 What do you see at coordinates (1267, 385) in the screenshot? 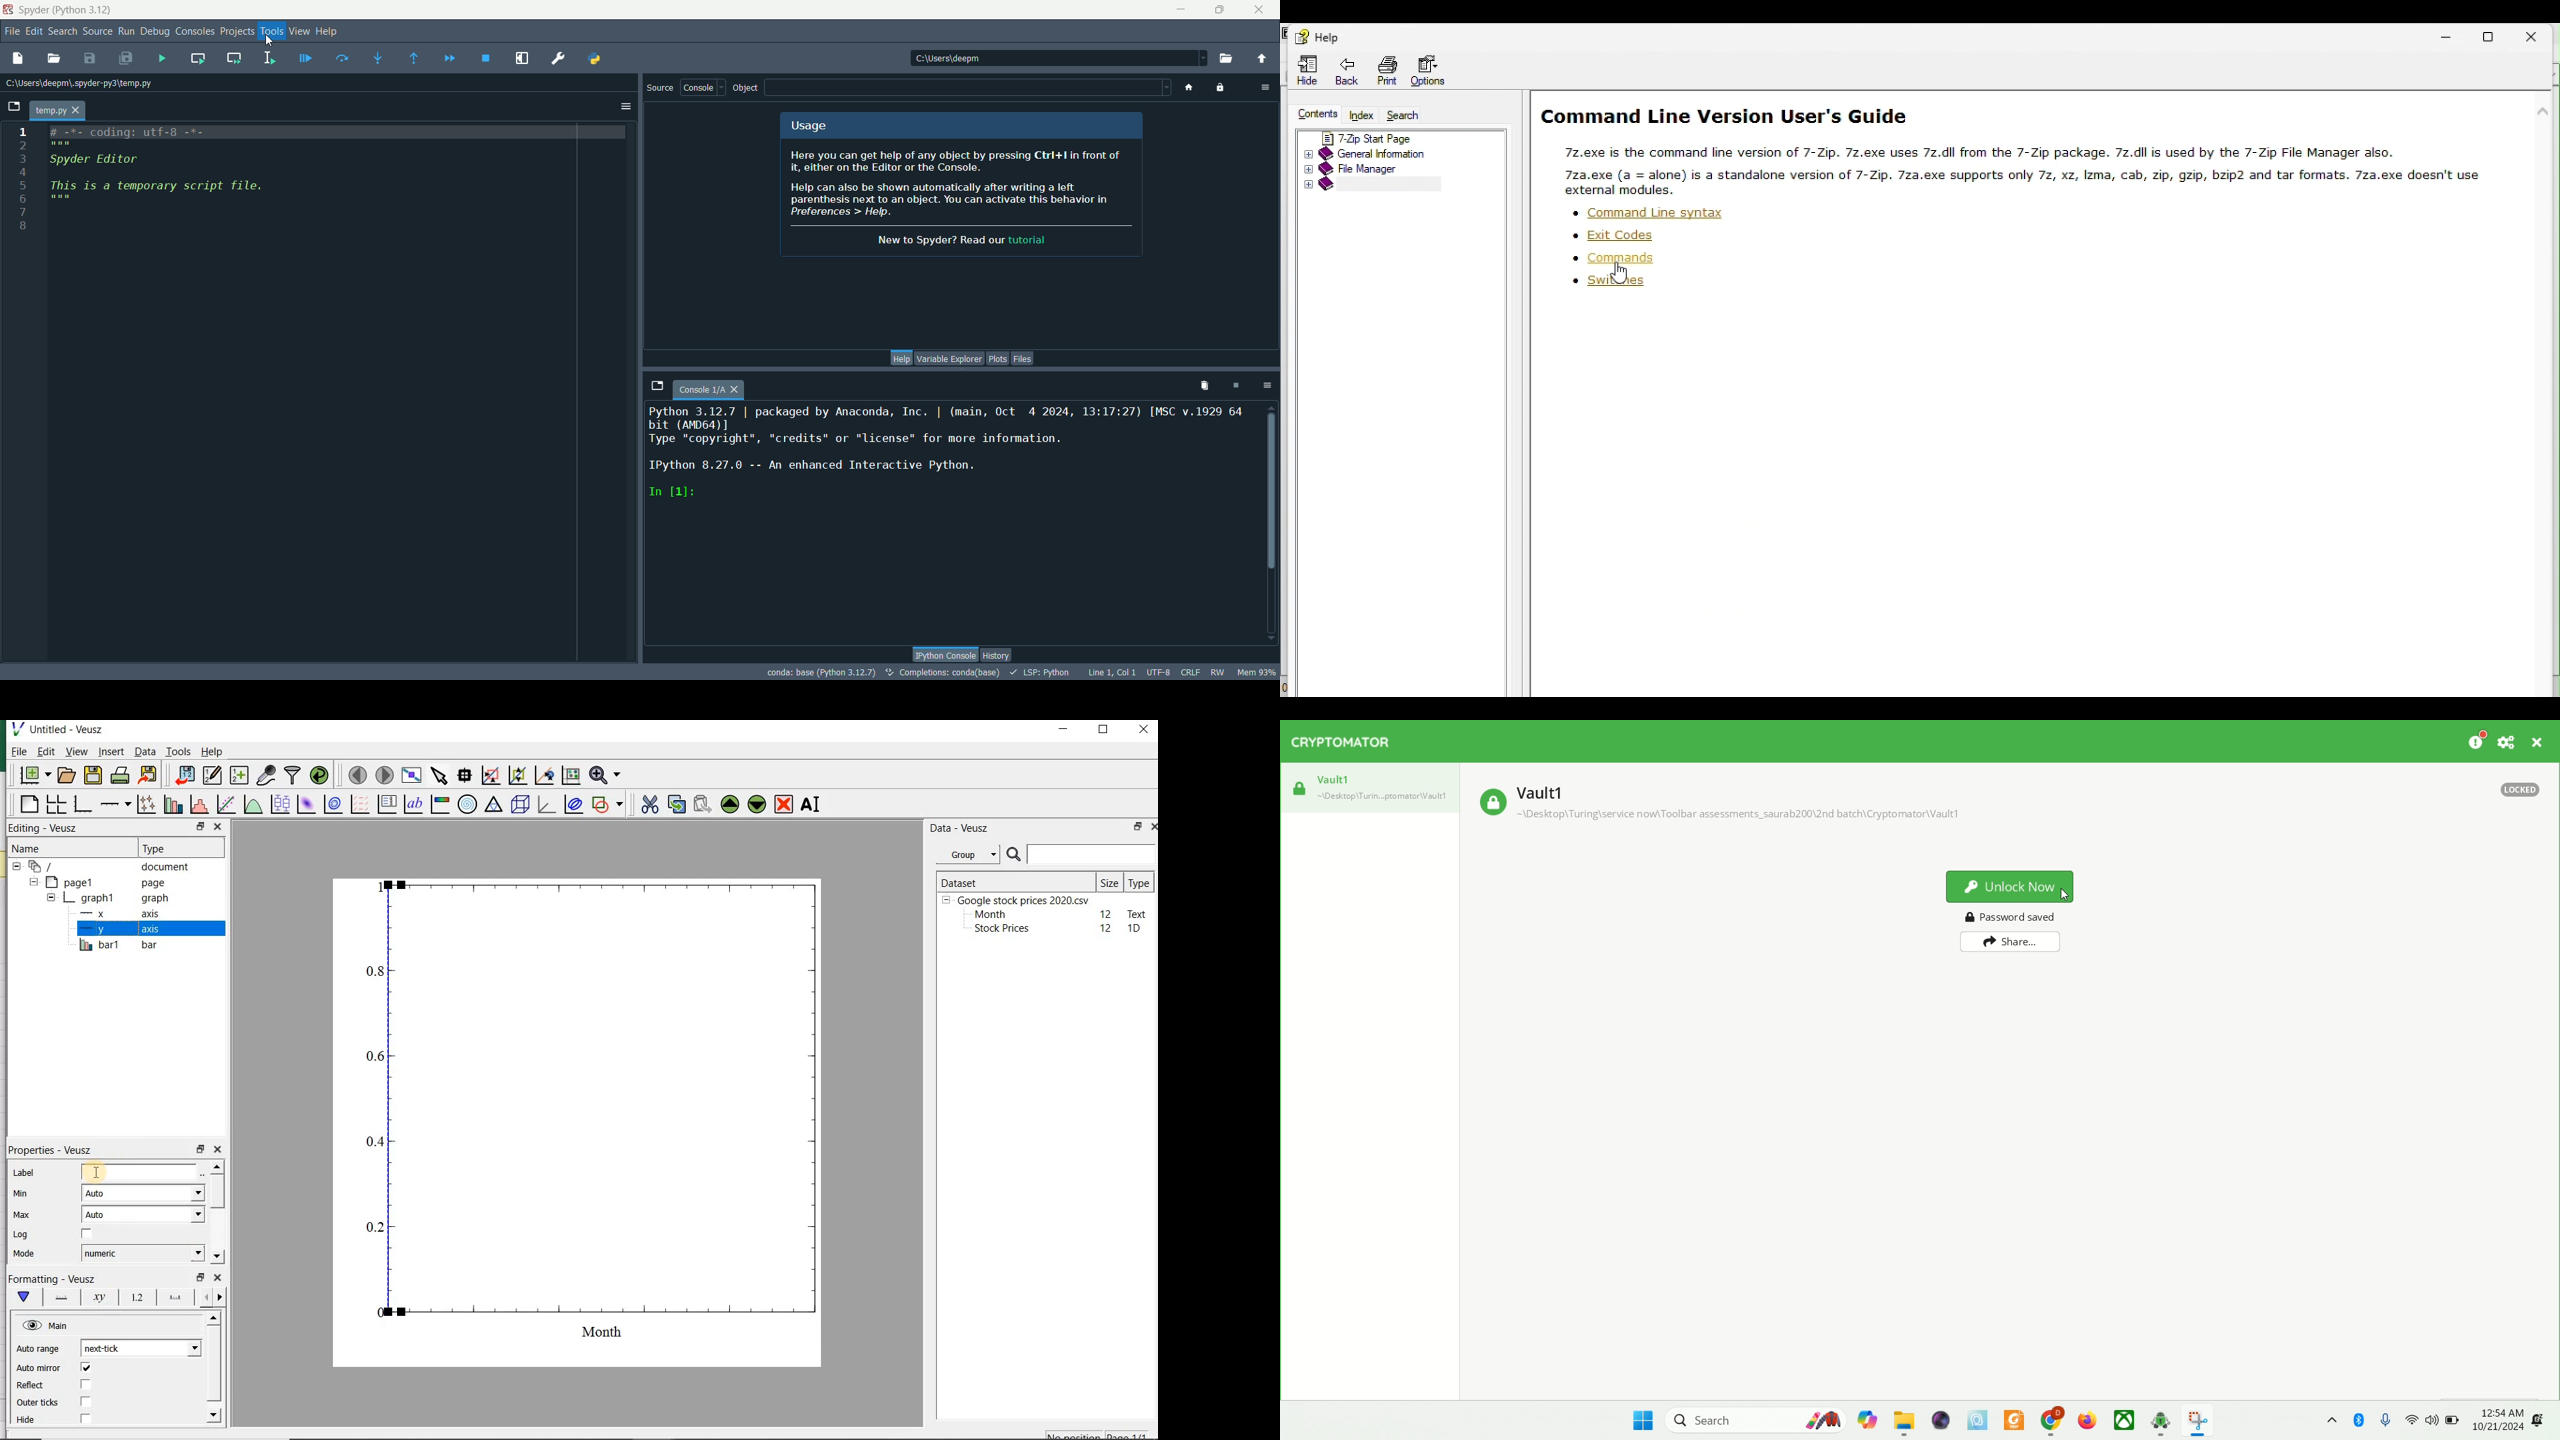
I see `options` at bounding box center [1267, 385].